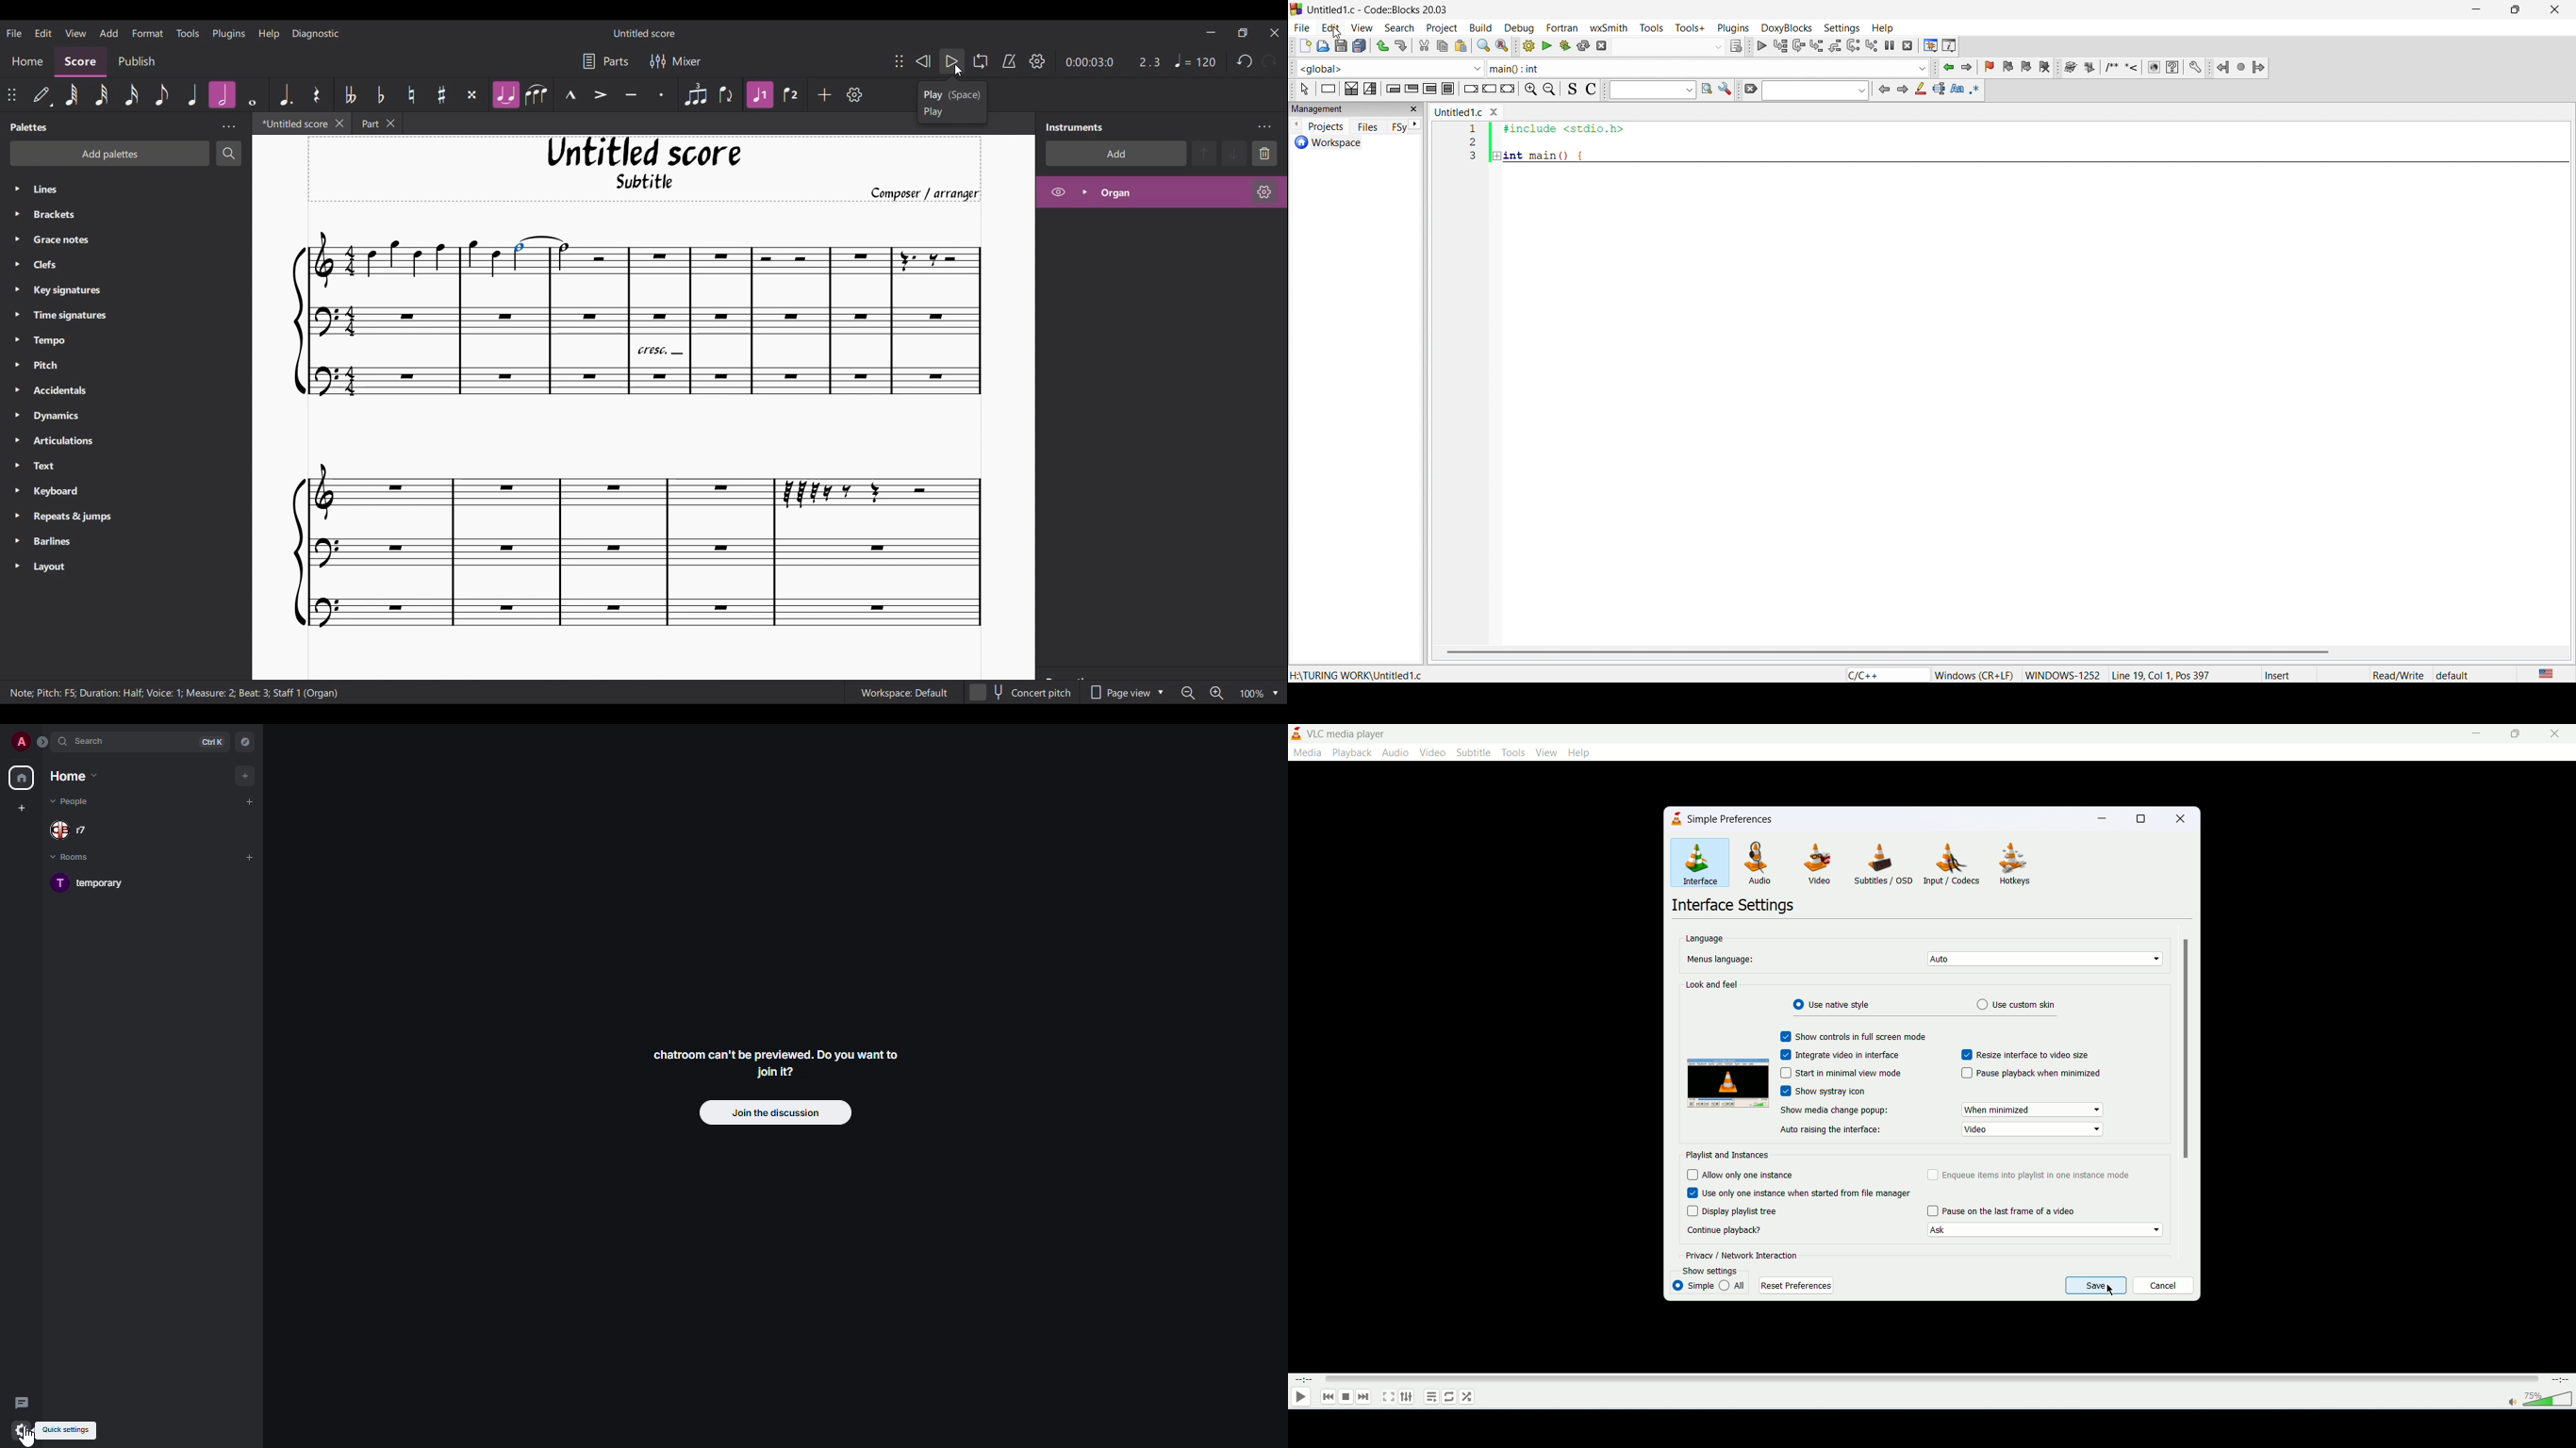 Image resolution: width=2576 pixels, height=1456 pixels. I want to click on clear bookmart, so click(2047, 68).